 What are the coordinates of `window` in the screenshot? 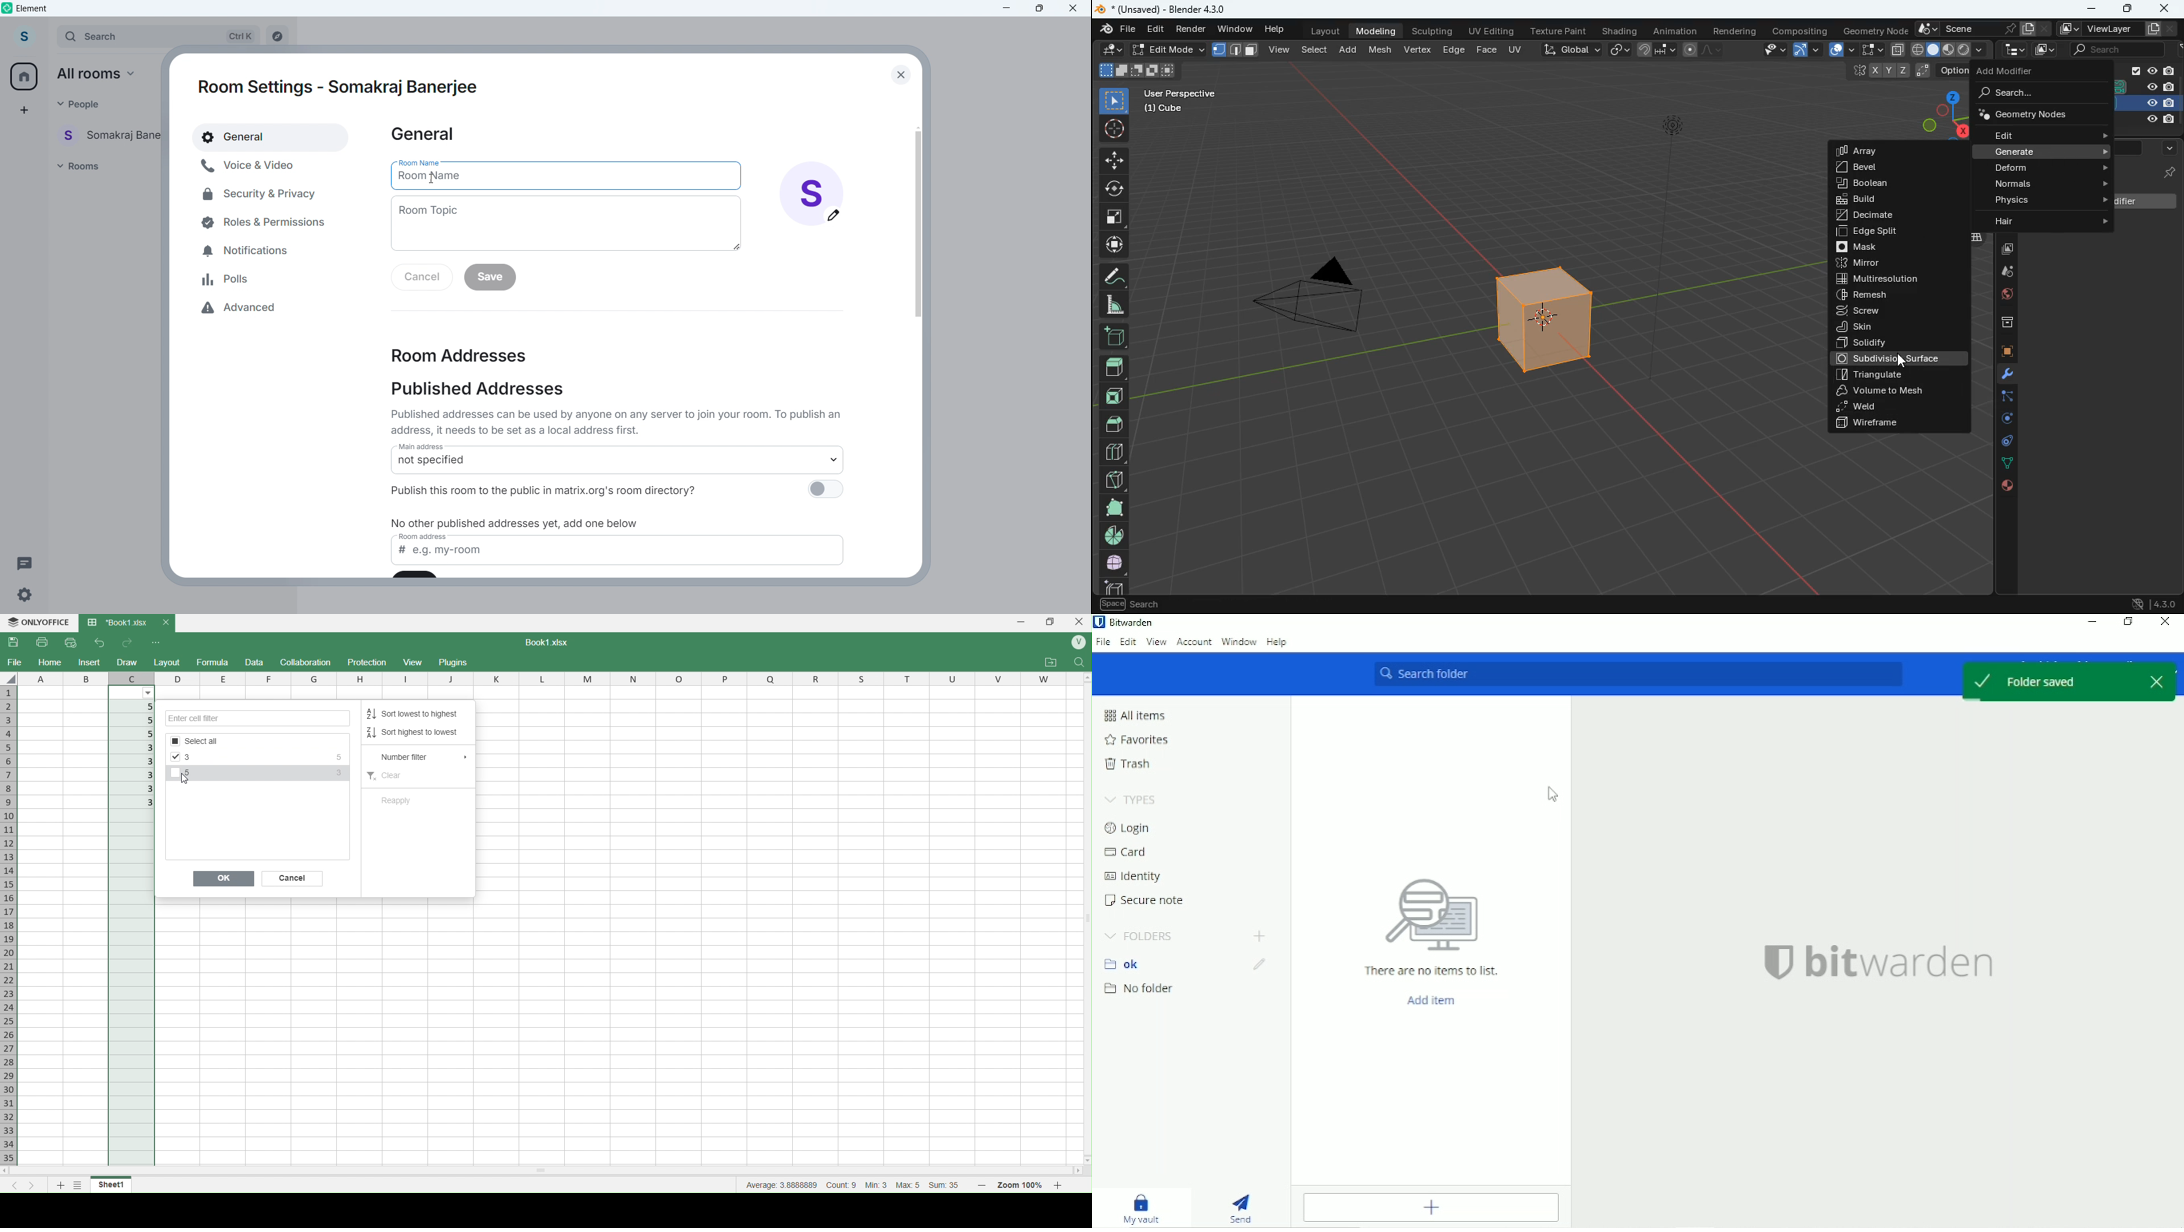 It's located at (1237, 30).